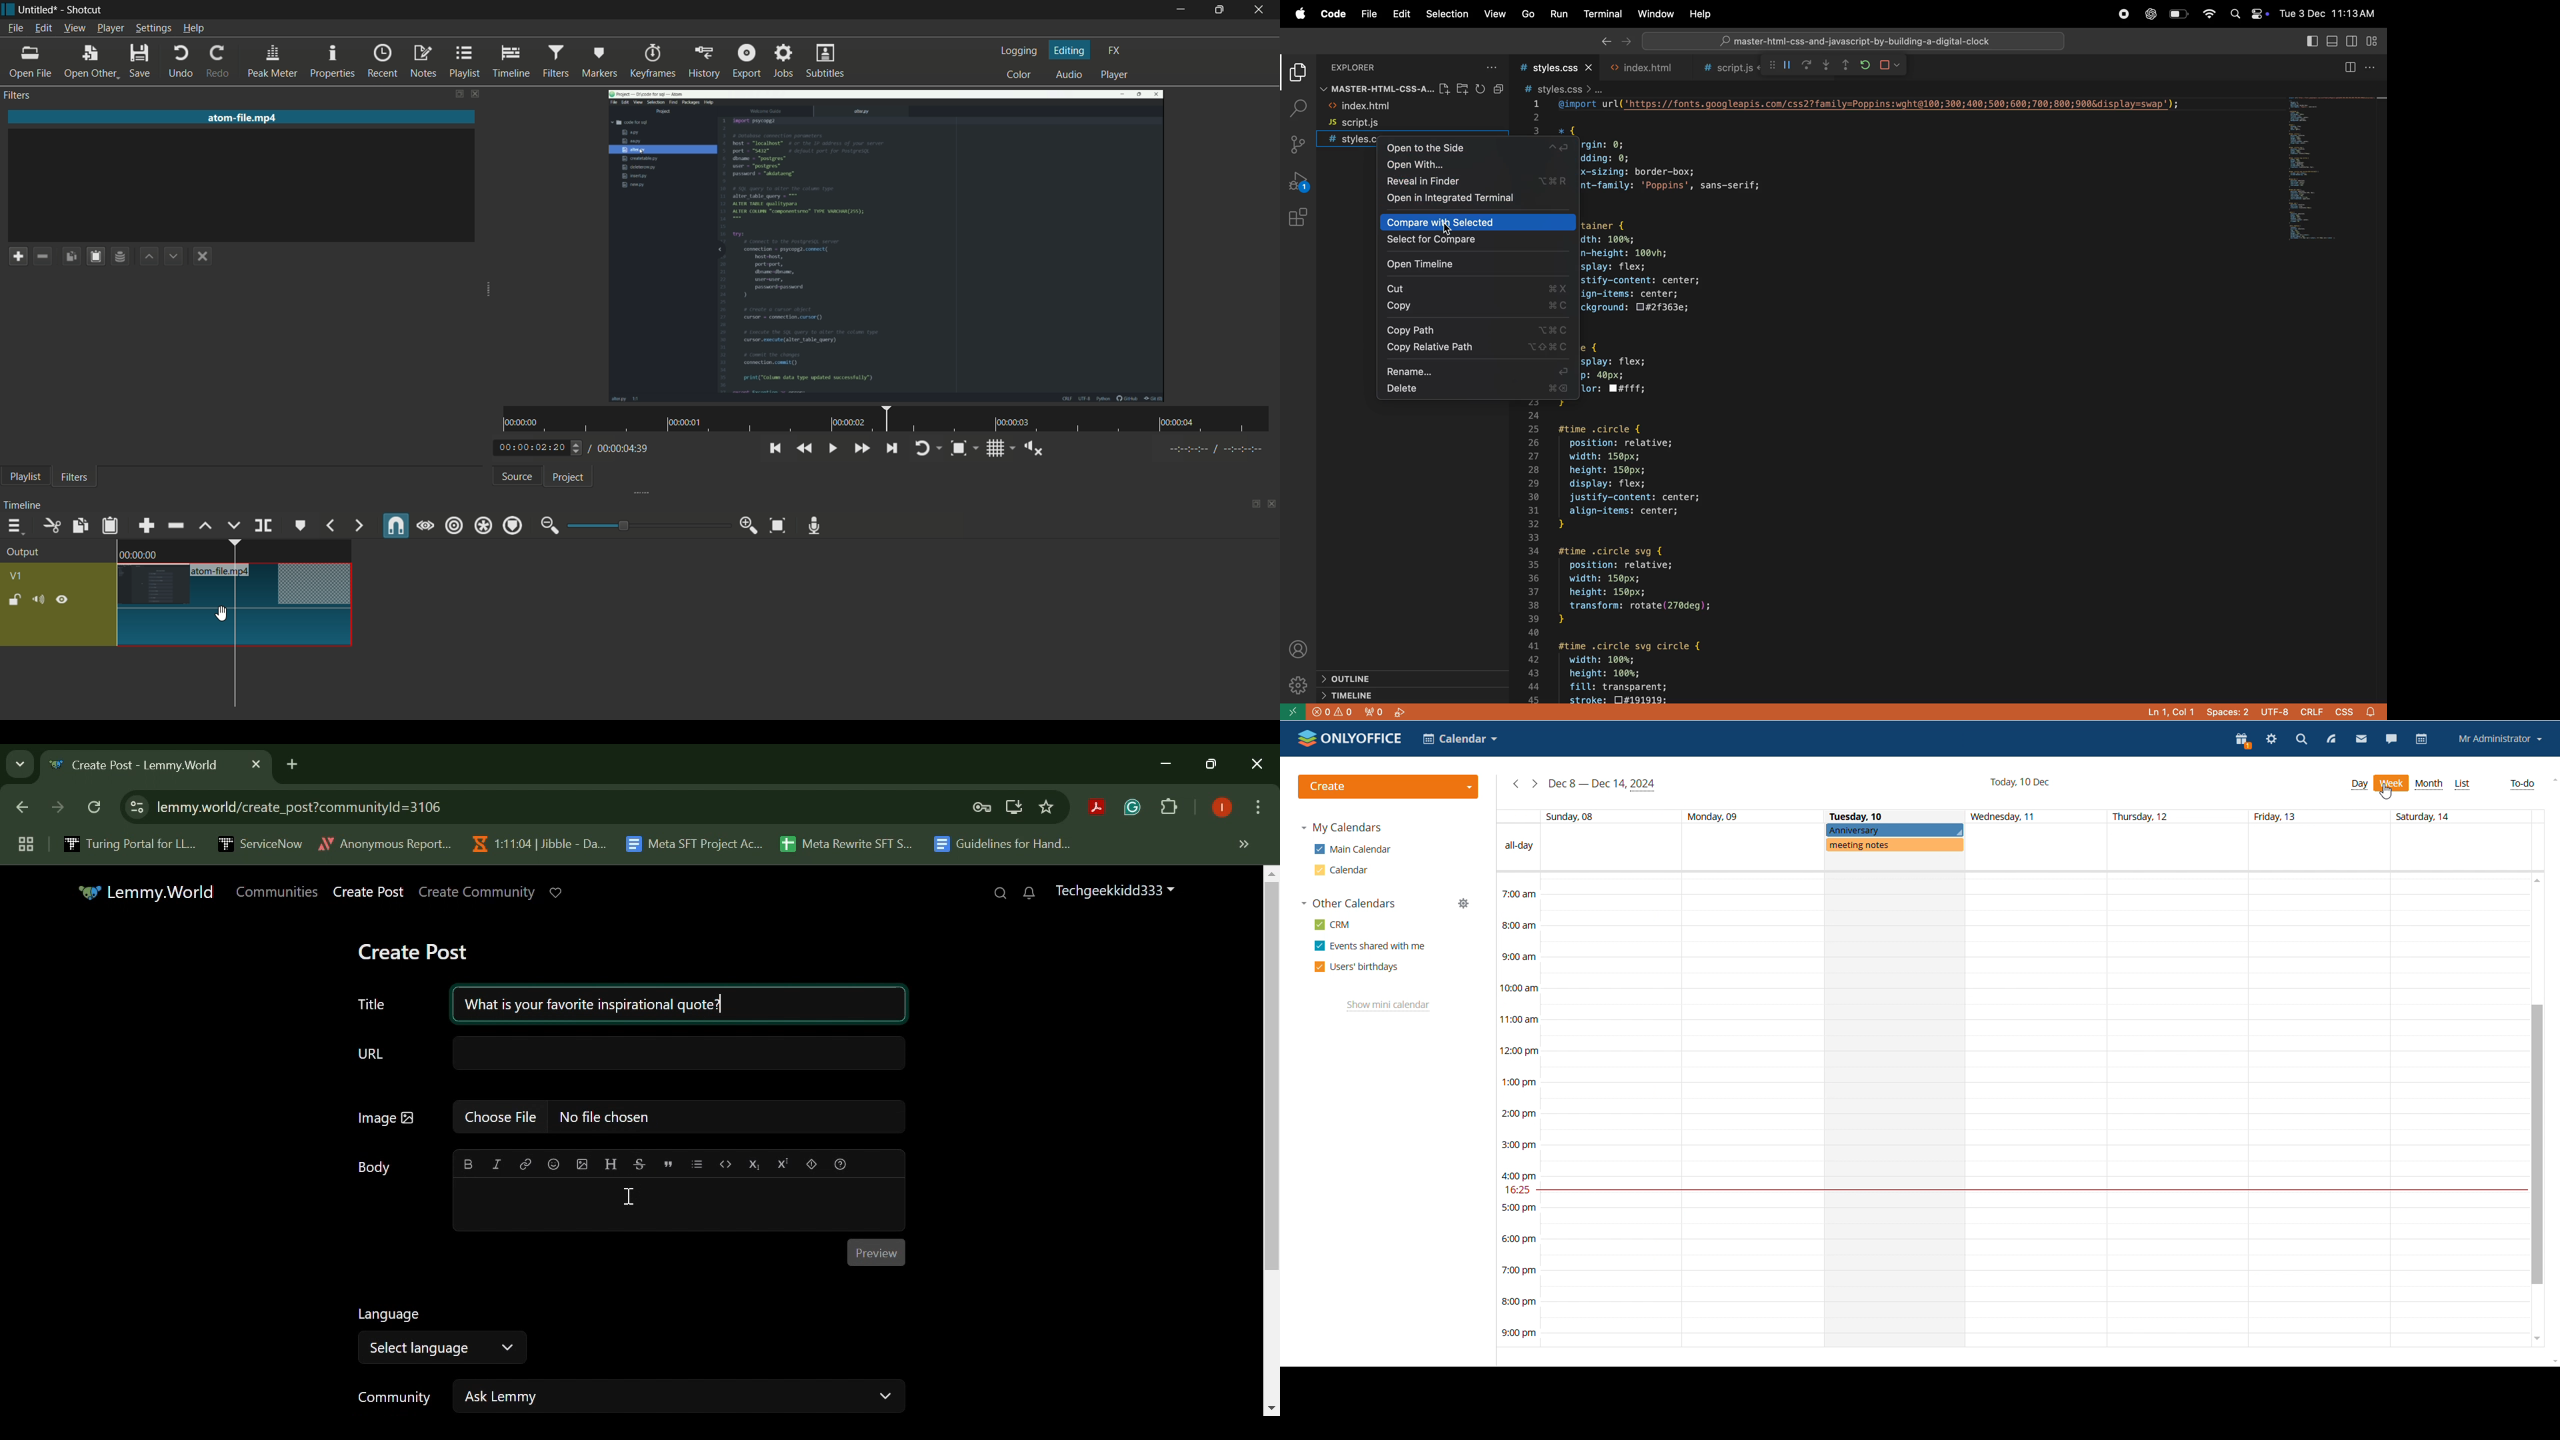 The width and height of the screenshot is (2576, 1456). Describe the element at coordinates (23, 845) in the screenshot. I see `Tab Groups` at that location.